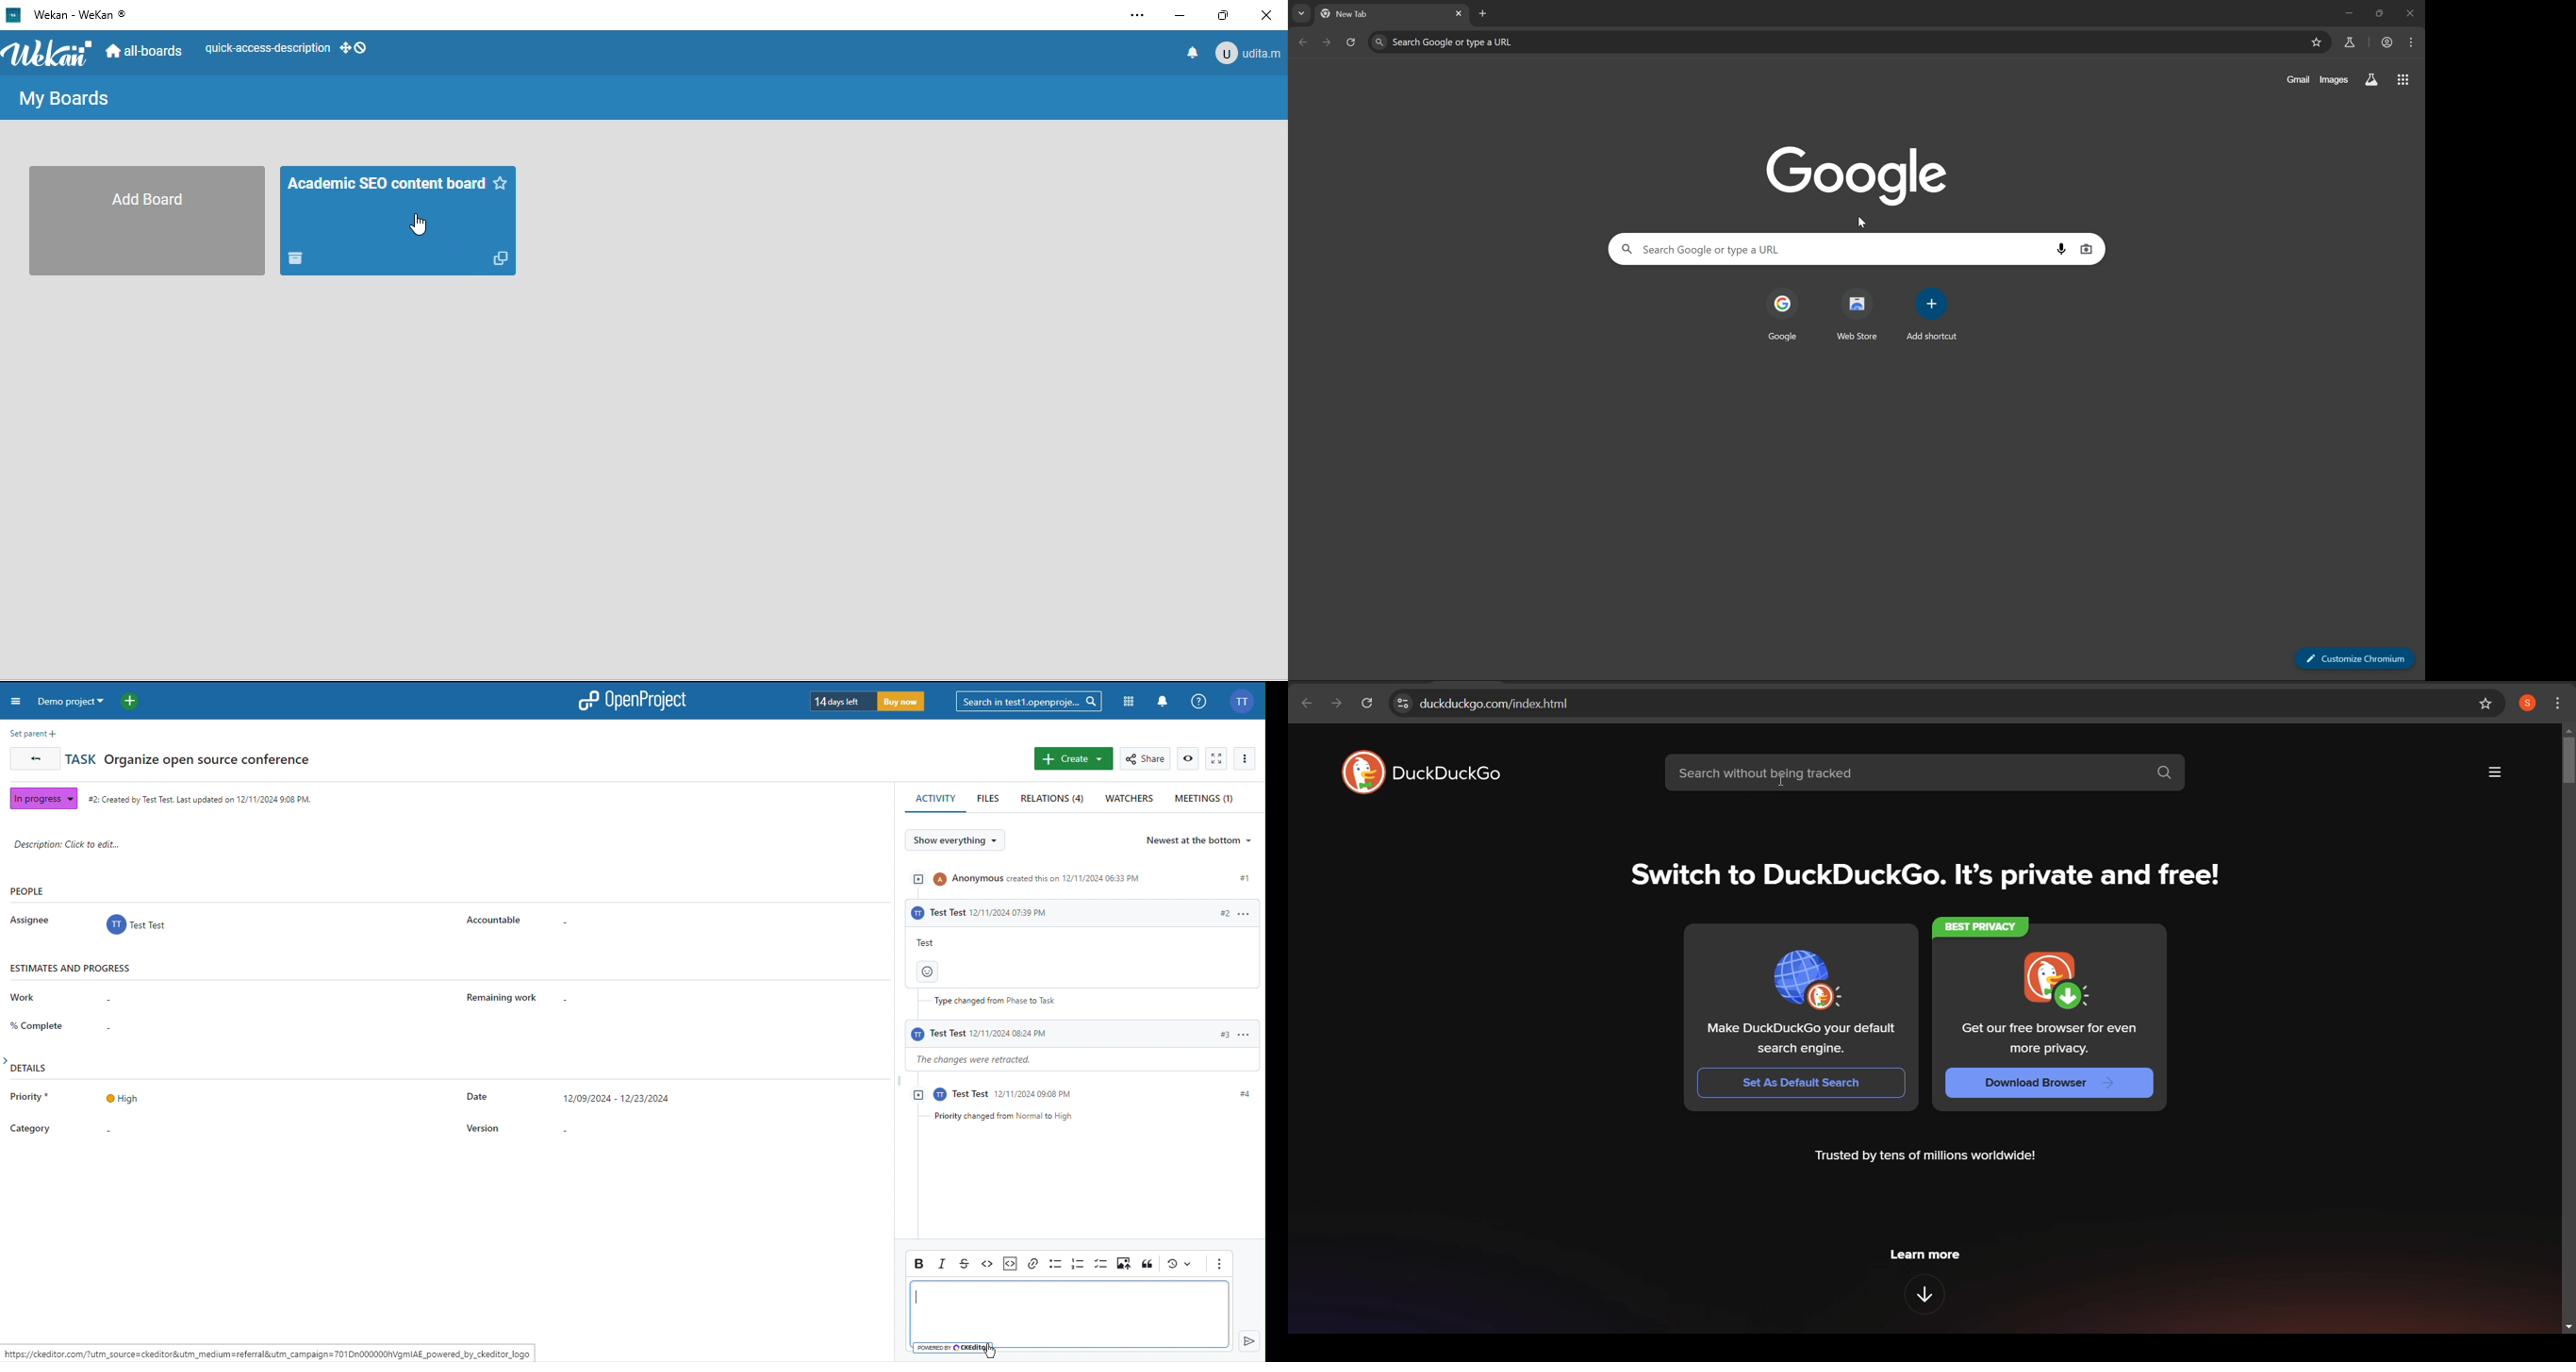 This screenshot has height=1372, width=2576. What do you see at coordinates (1304, 43) in the screenshot?
I see `previous` at bounding box center [1304, 43].